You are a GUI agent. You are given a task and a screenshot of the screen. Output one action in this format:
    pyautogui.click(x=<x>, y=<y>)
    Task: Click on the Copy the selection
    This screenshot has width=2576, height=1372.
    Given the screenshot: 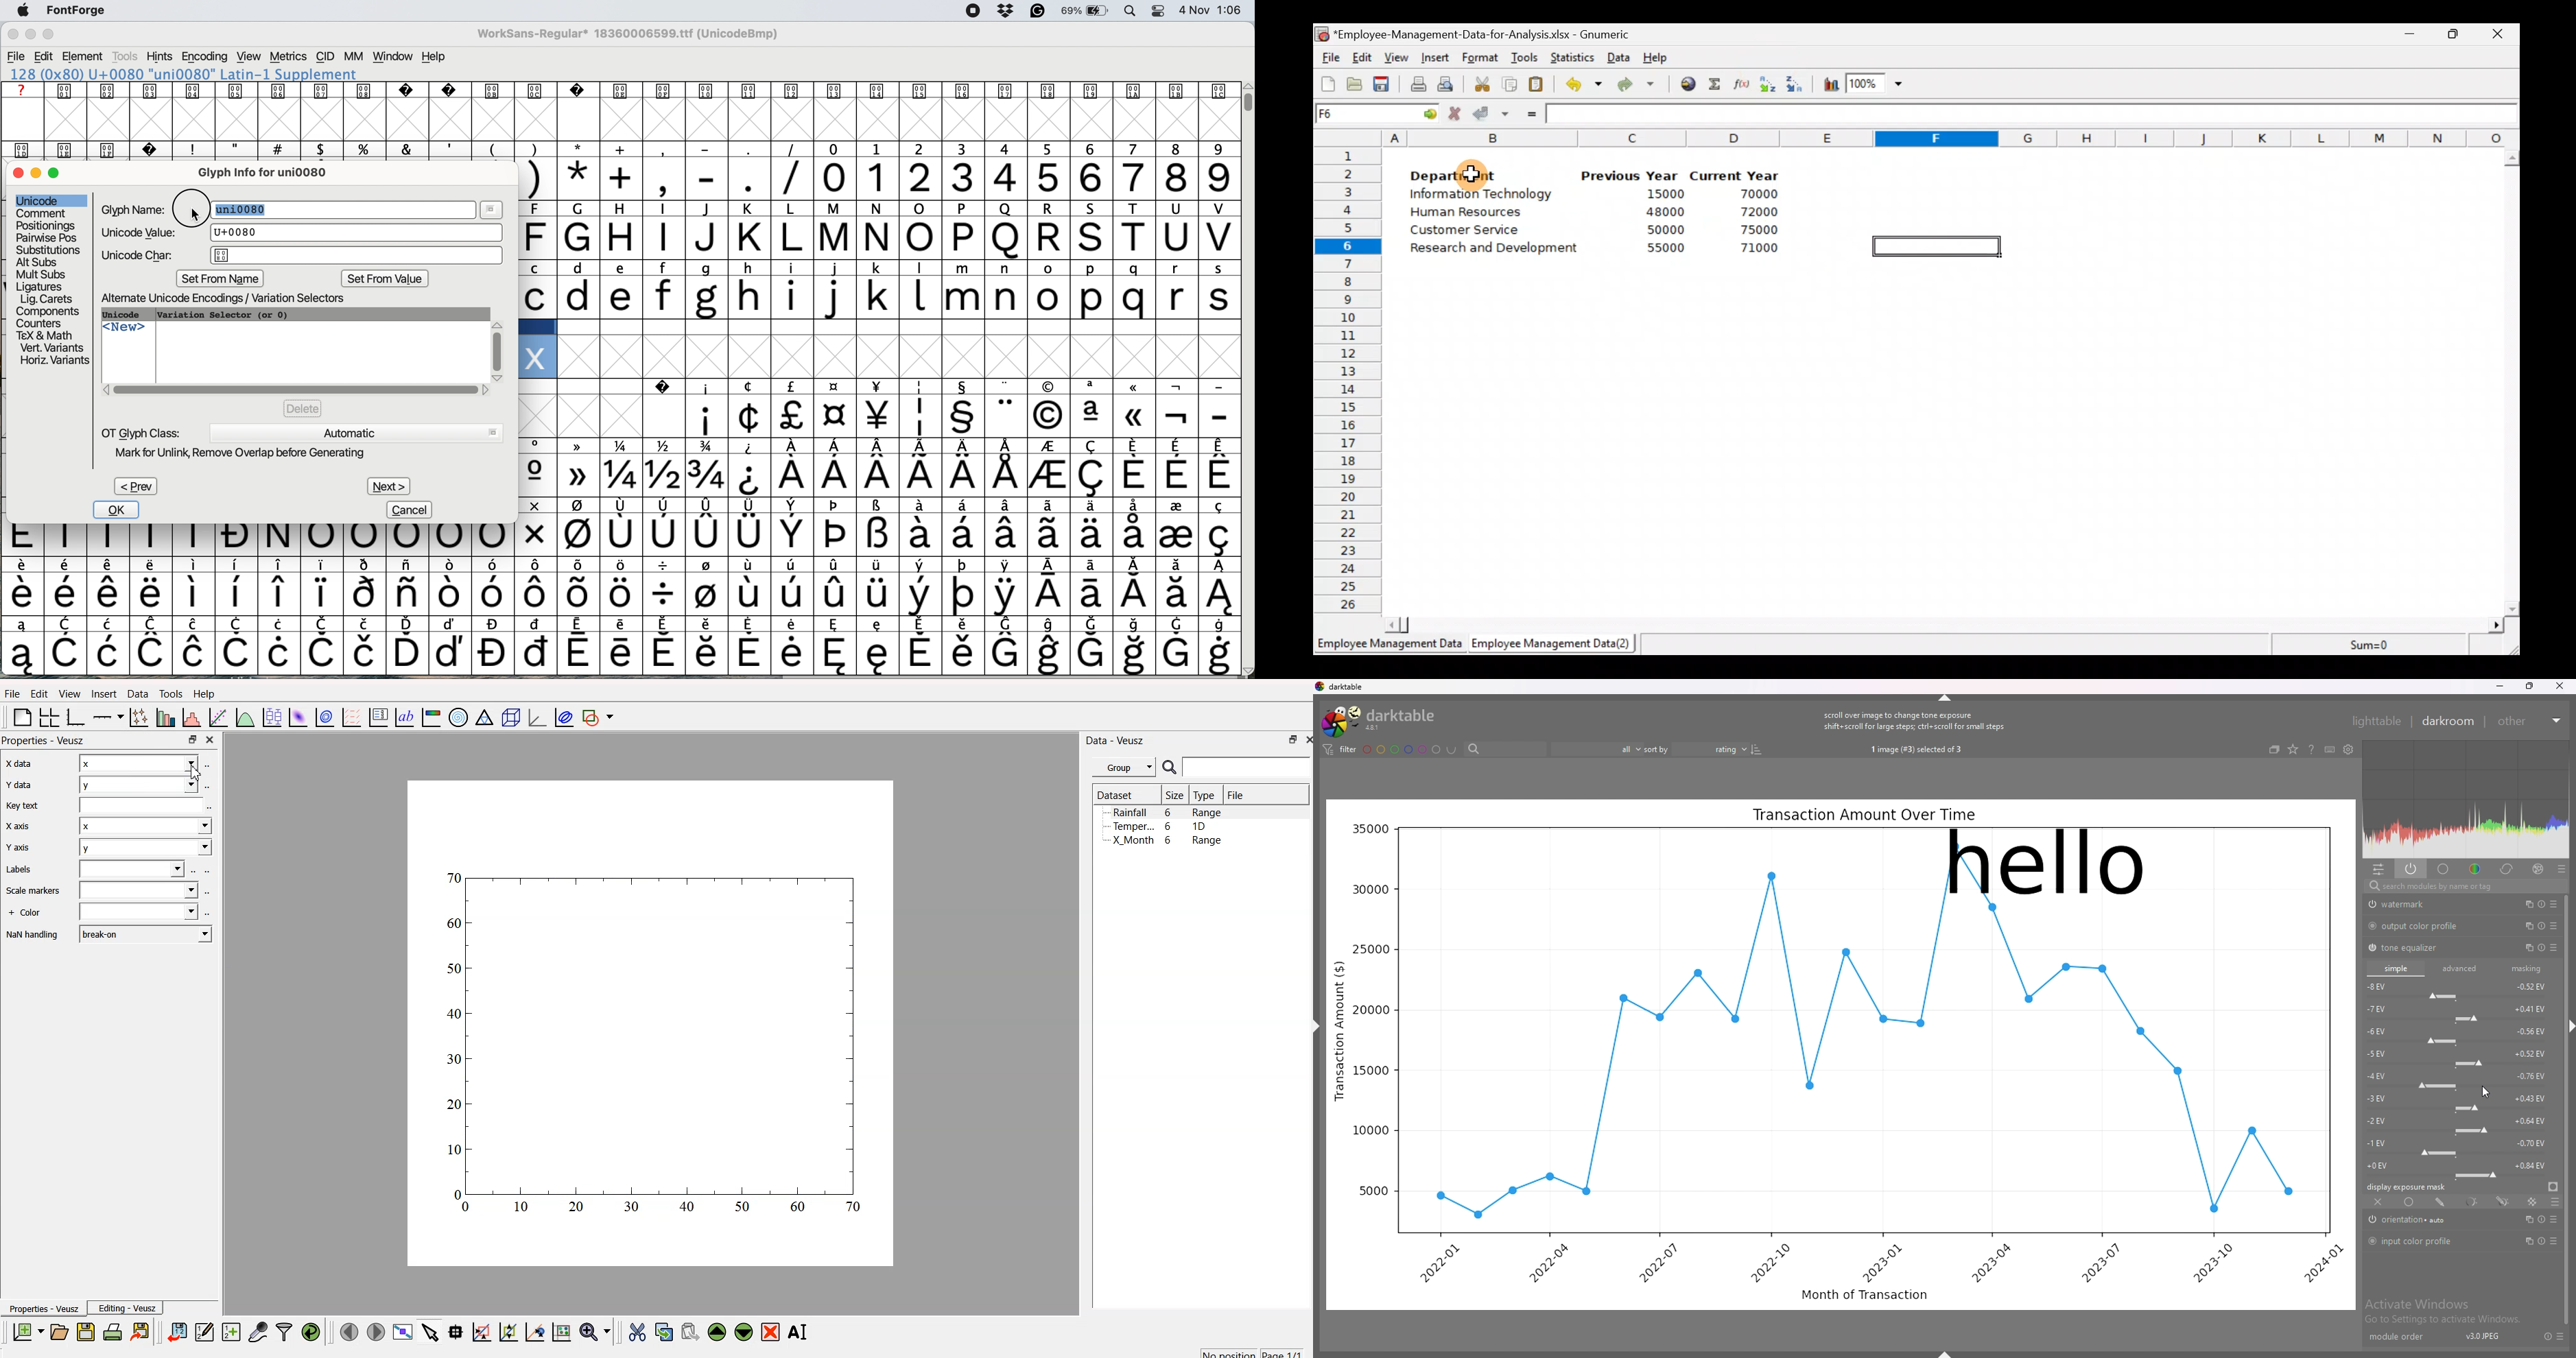 What is the action you would take?
    pyautogui.click(x=1509, y=82)
    